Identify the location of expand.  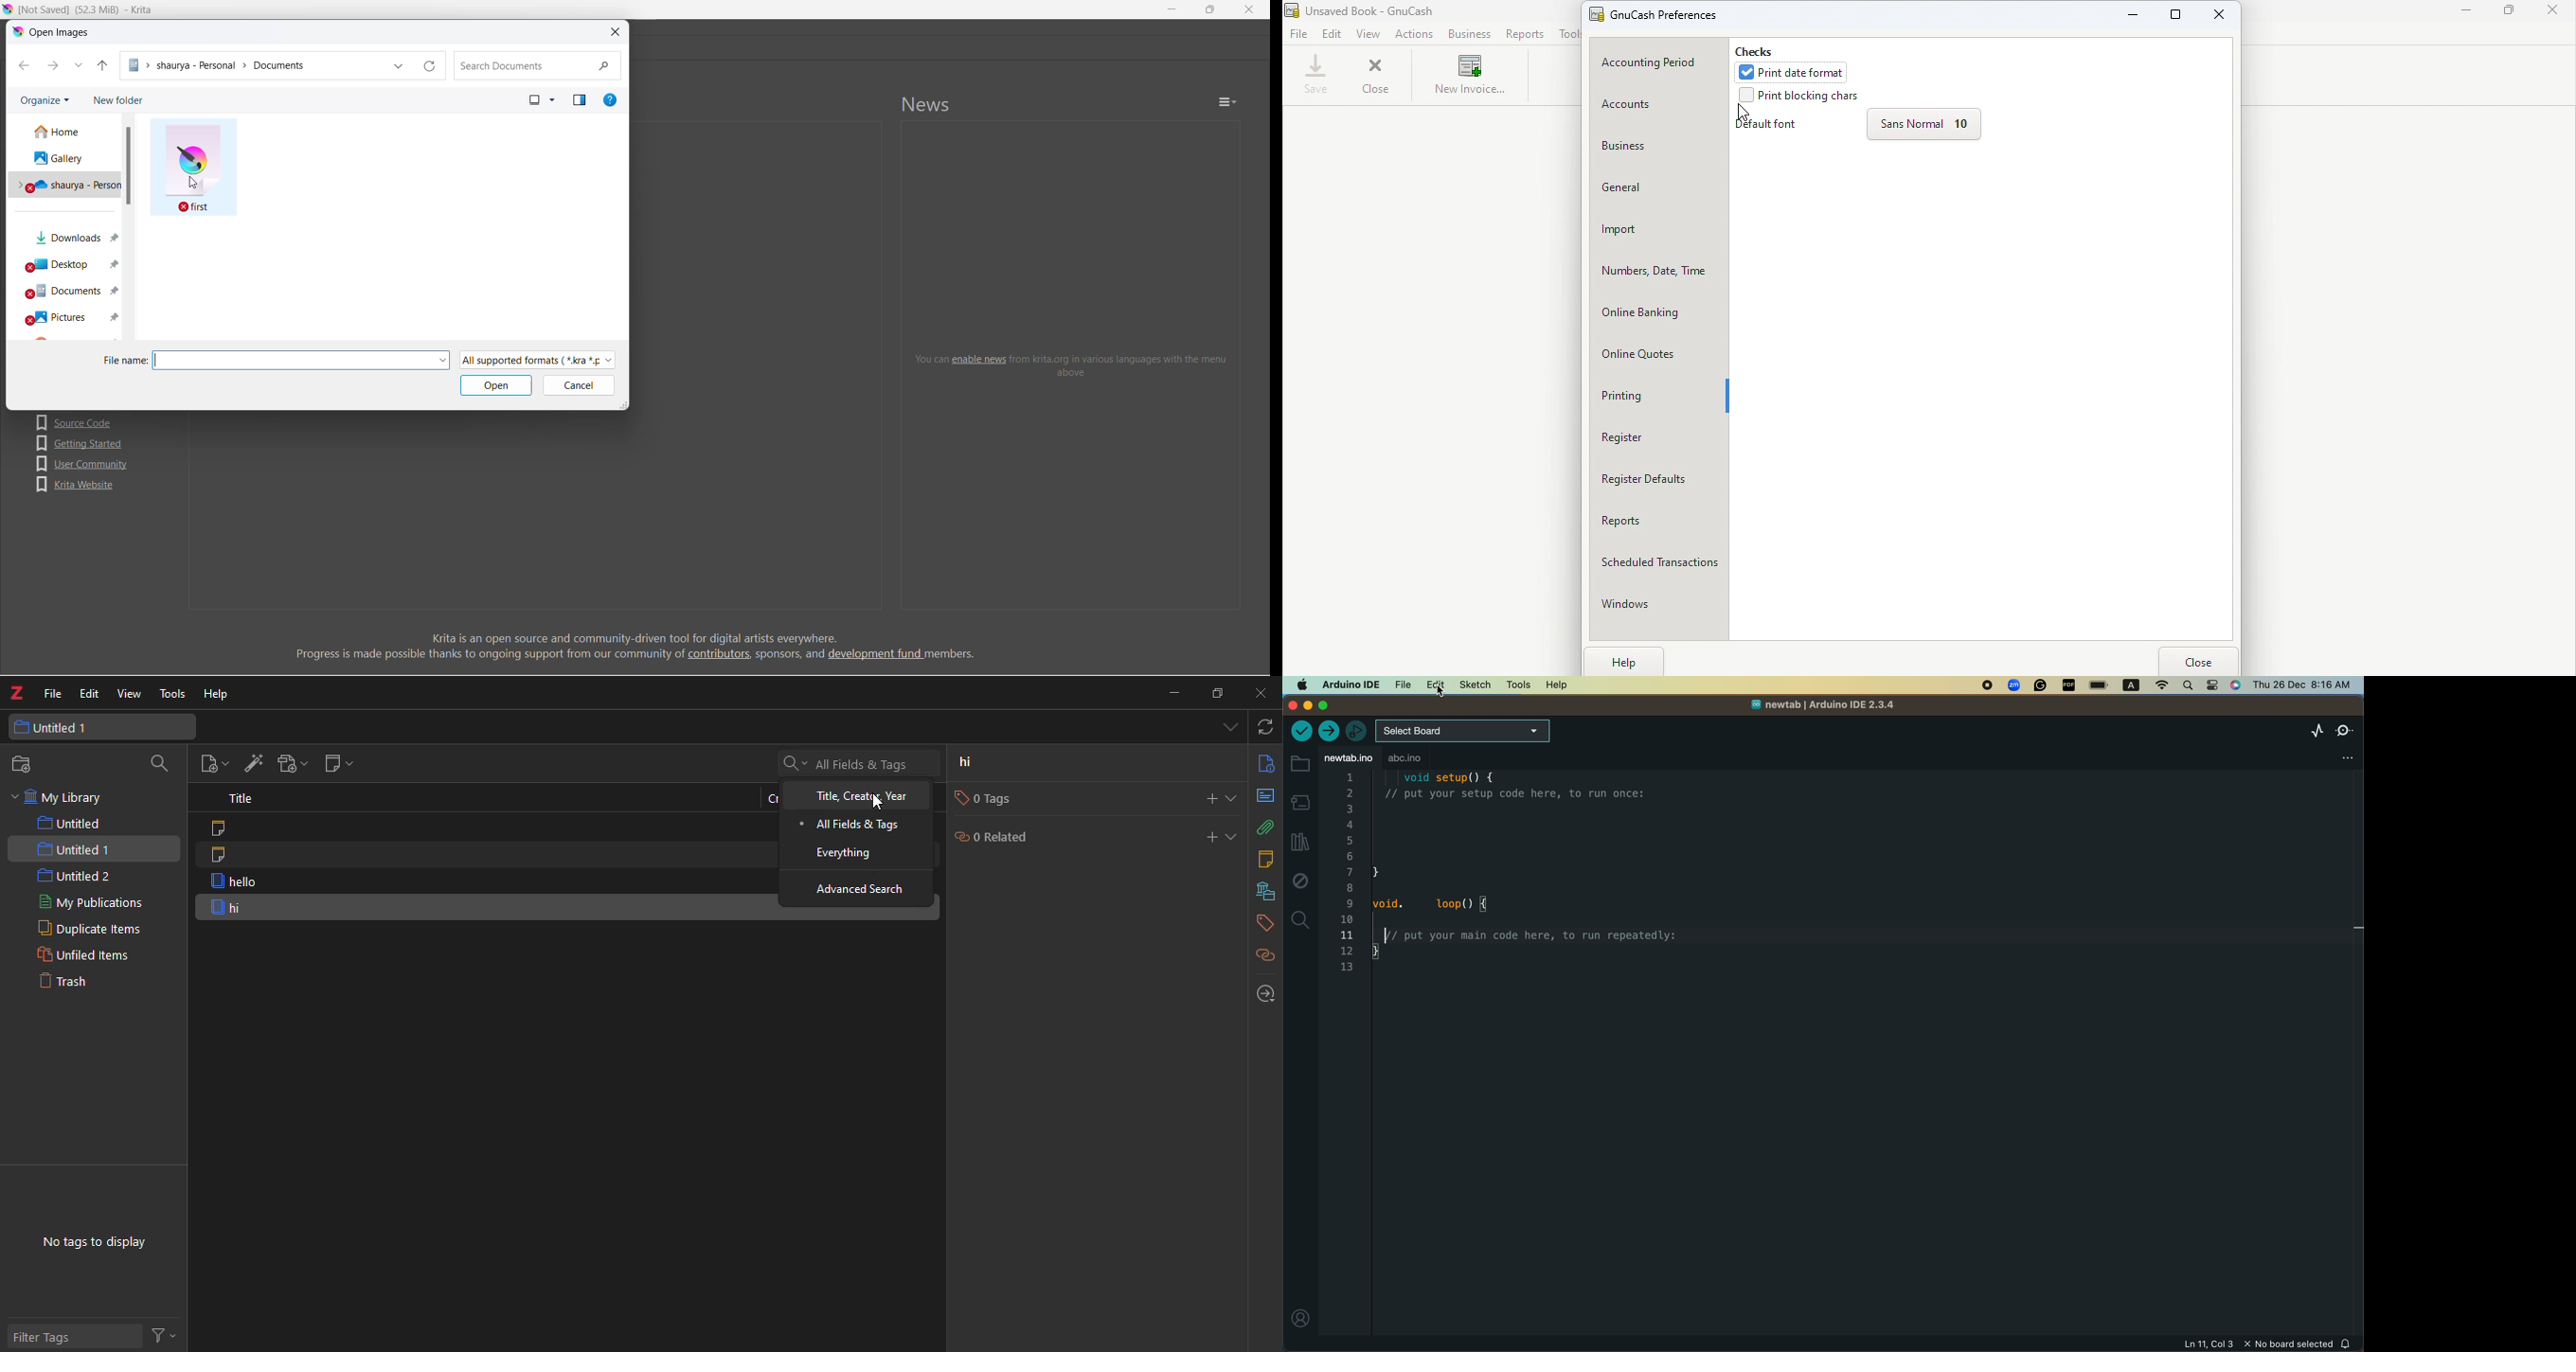
(1233, 836).